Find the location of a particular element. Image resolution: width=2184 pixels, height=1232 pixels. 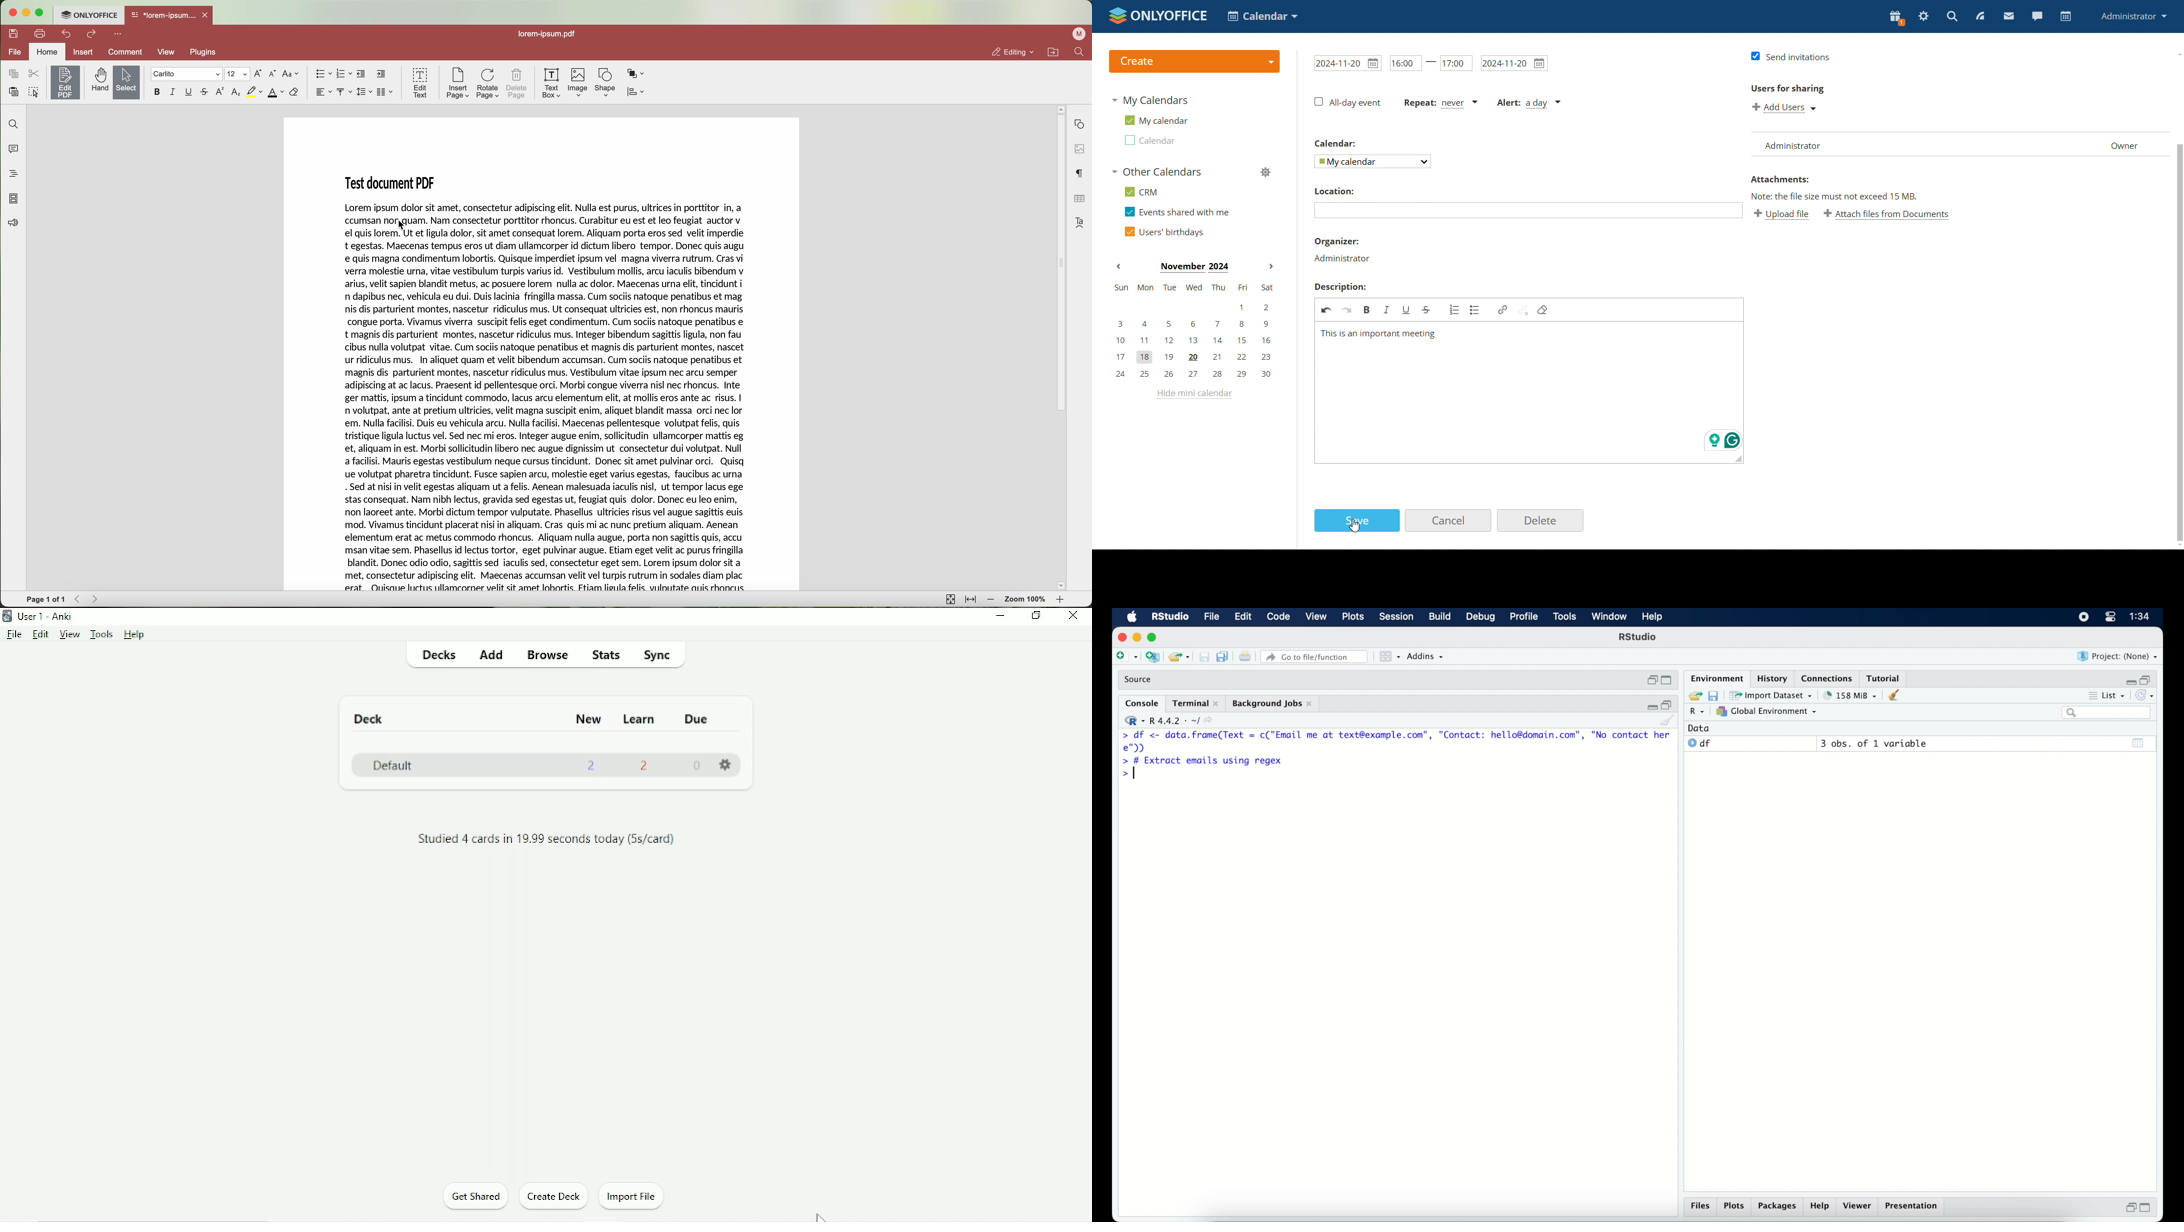

file is located at coordinates (1212, 617).